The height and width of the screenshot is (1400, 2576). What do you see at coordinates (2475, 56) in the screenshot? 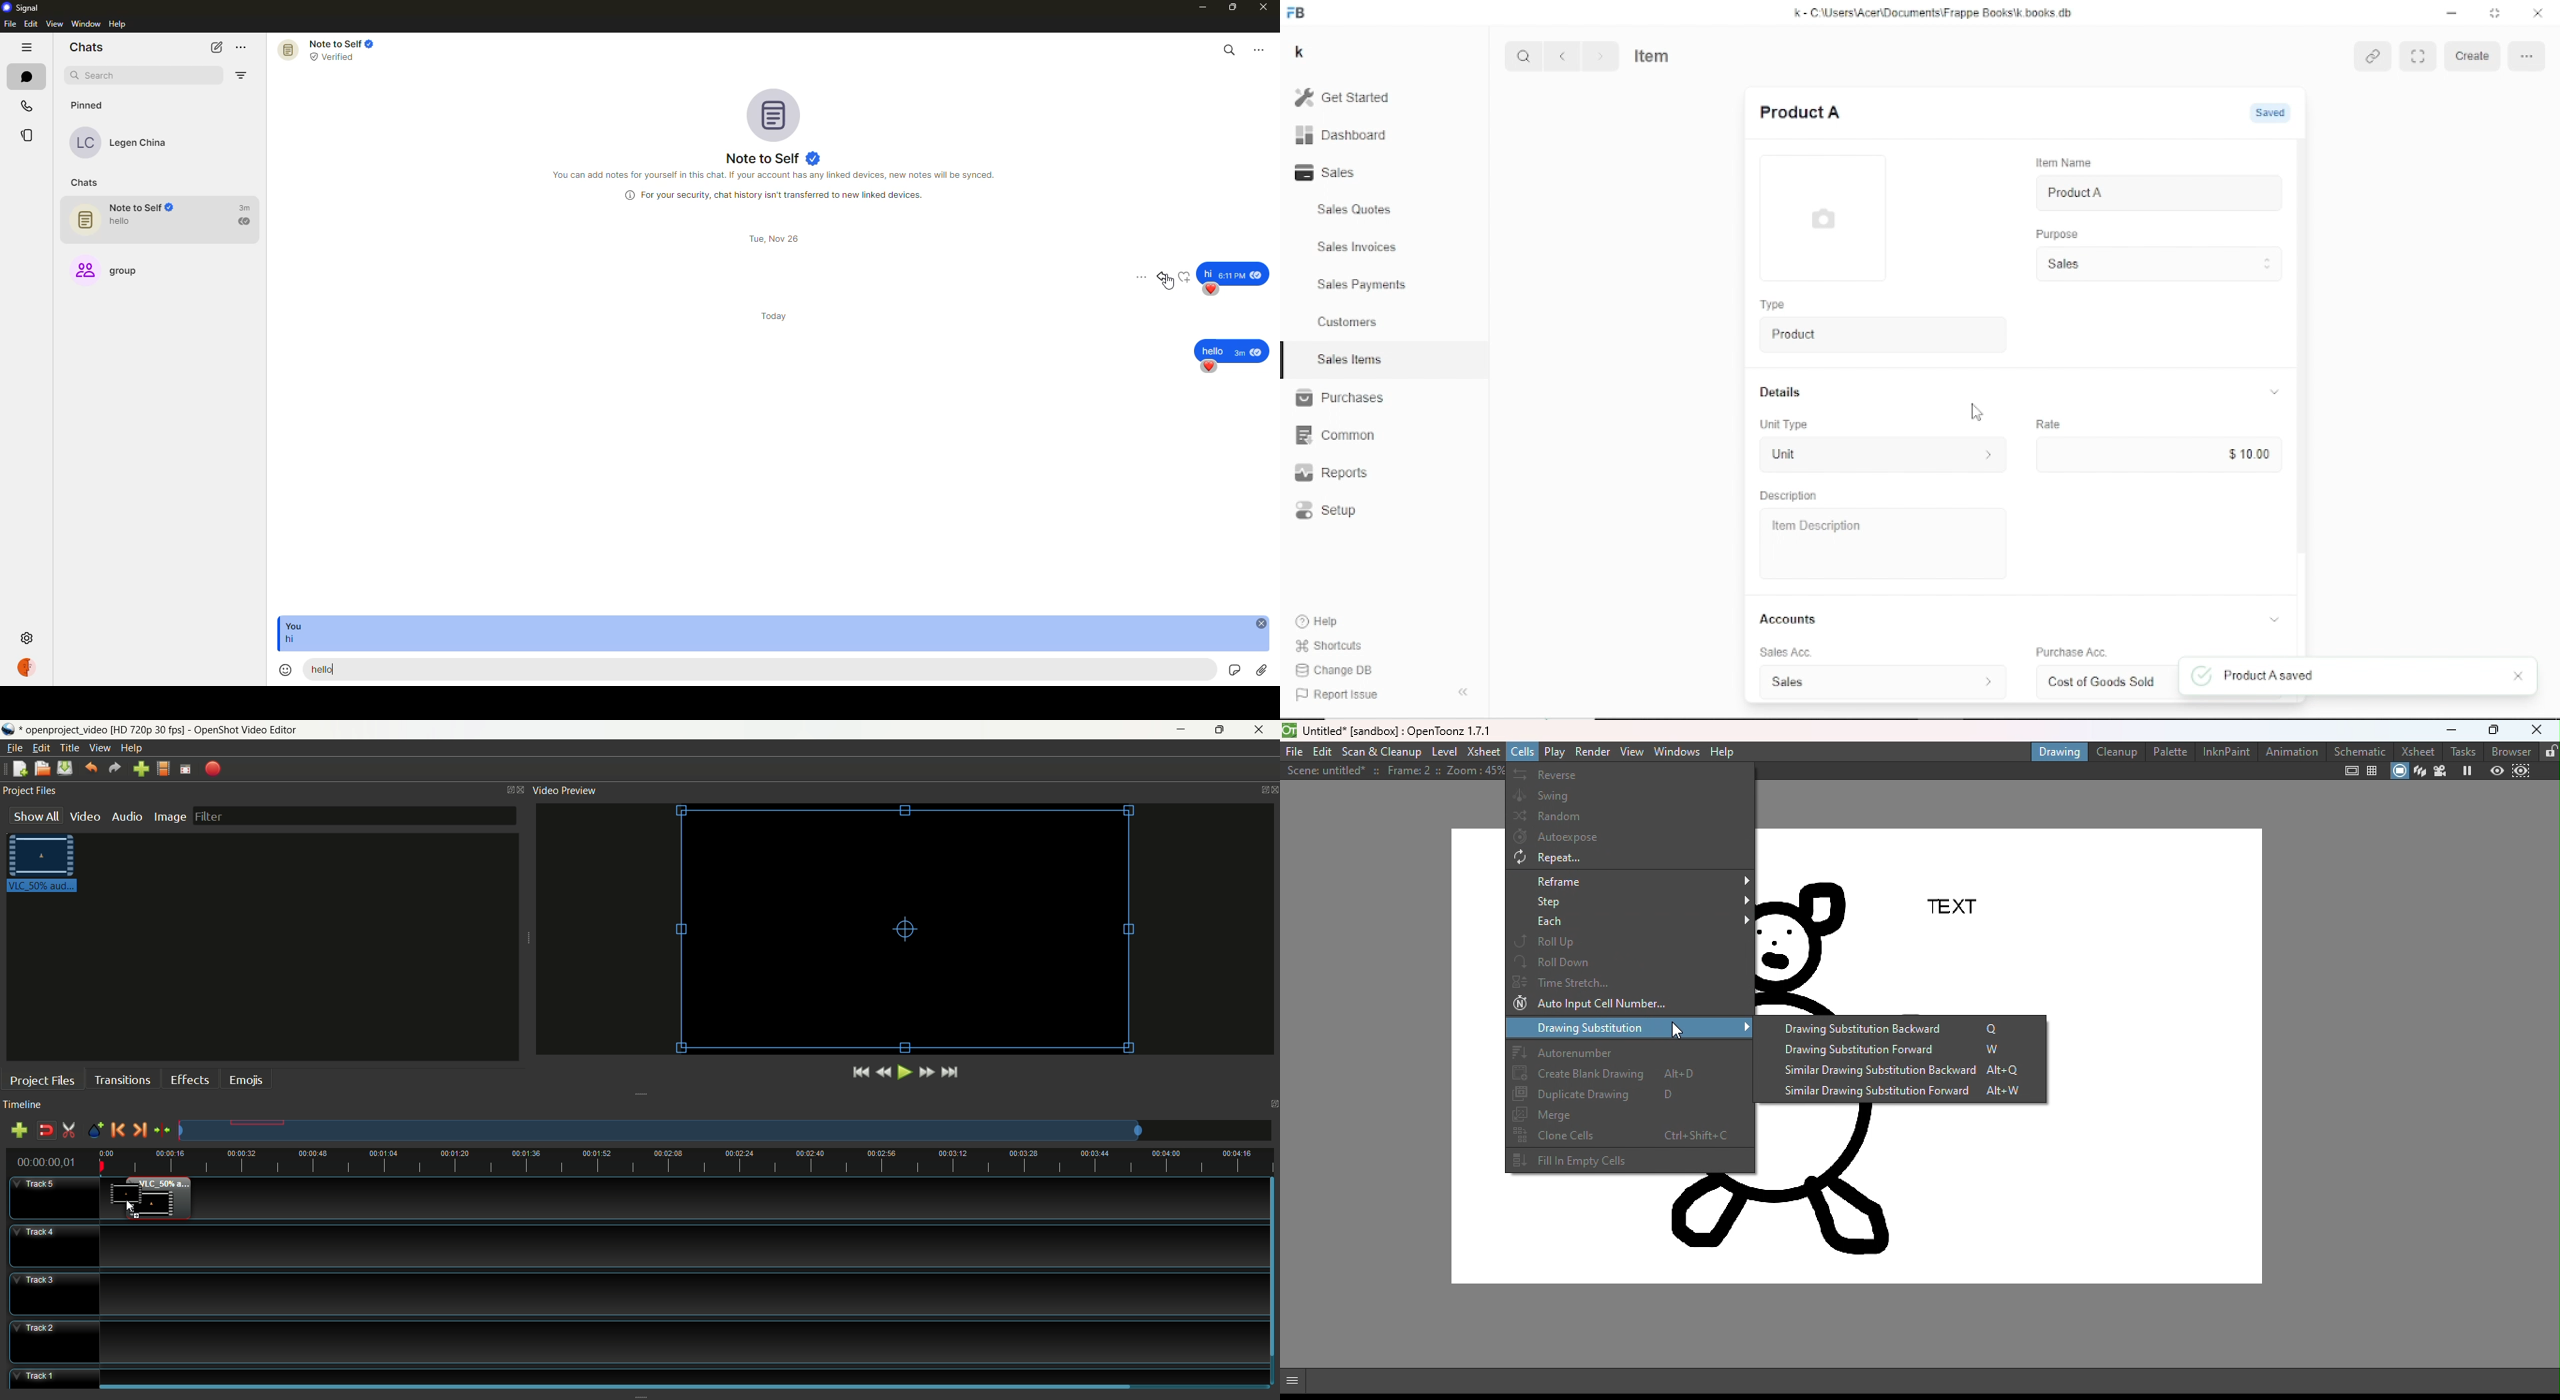
I see `Create` at bounding box center [2475, 56].